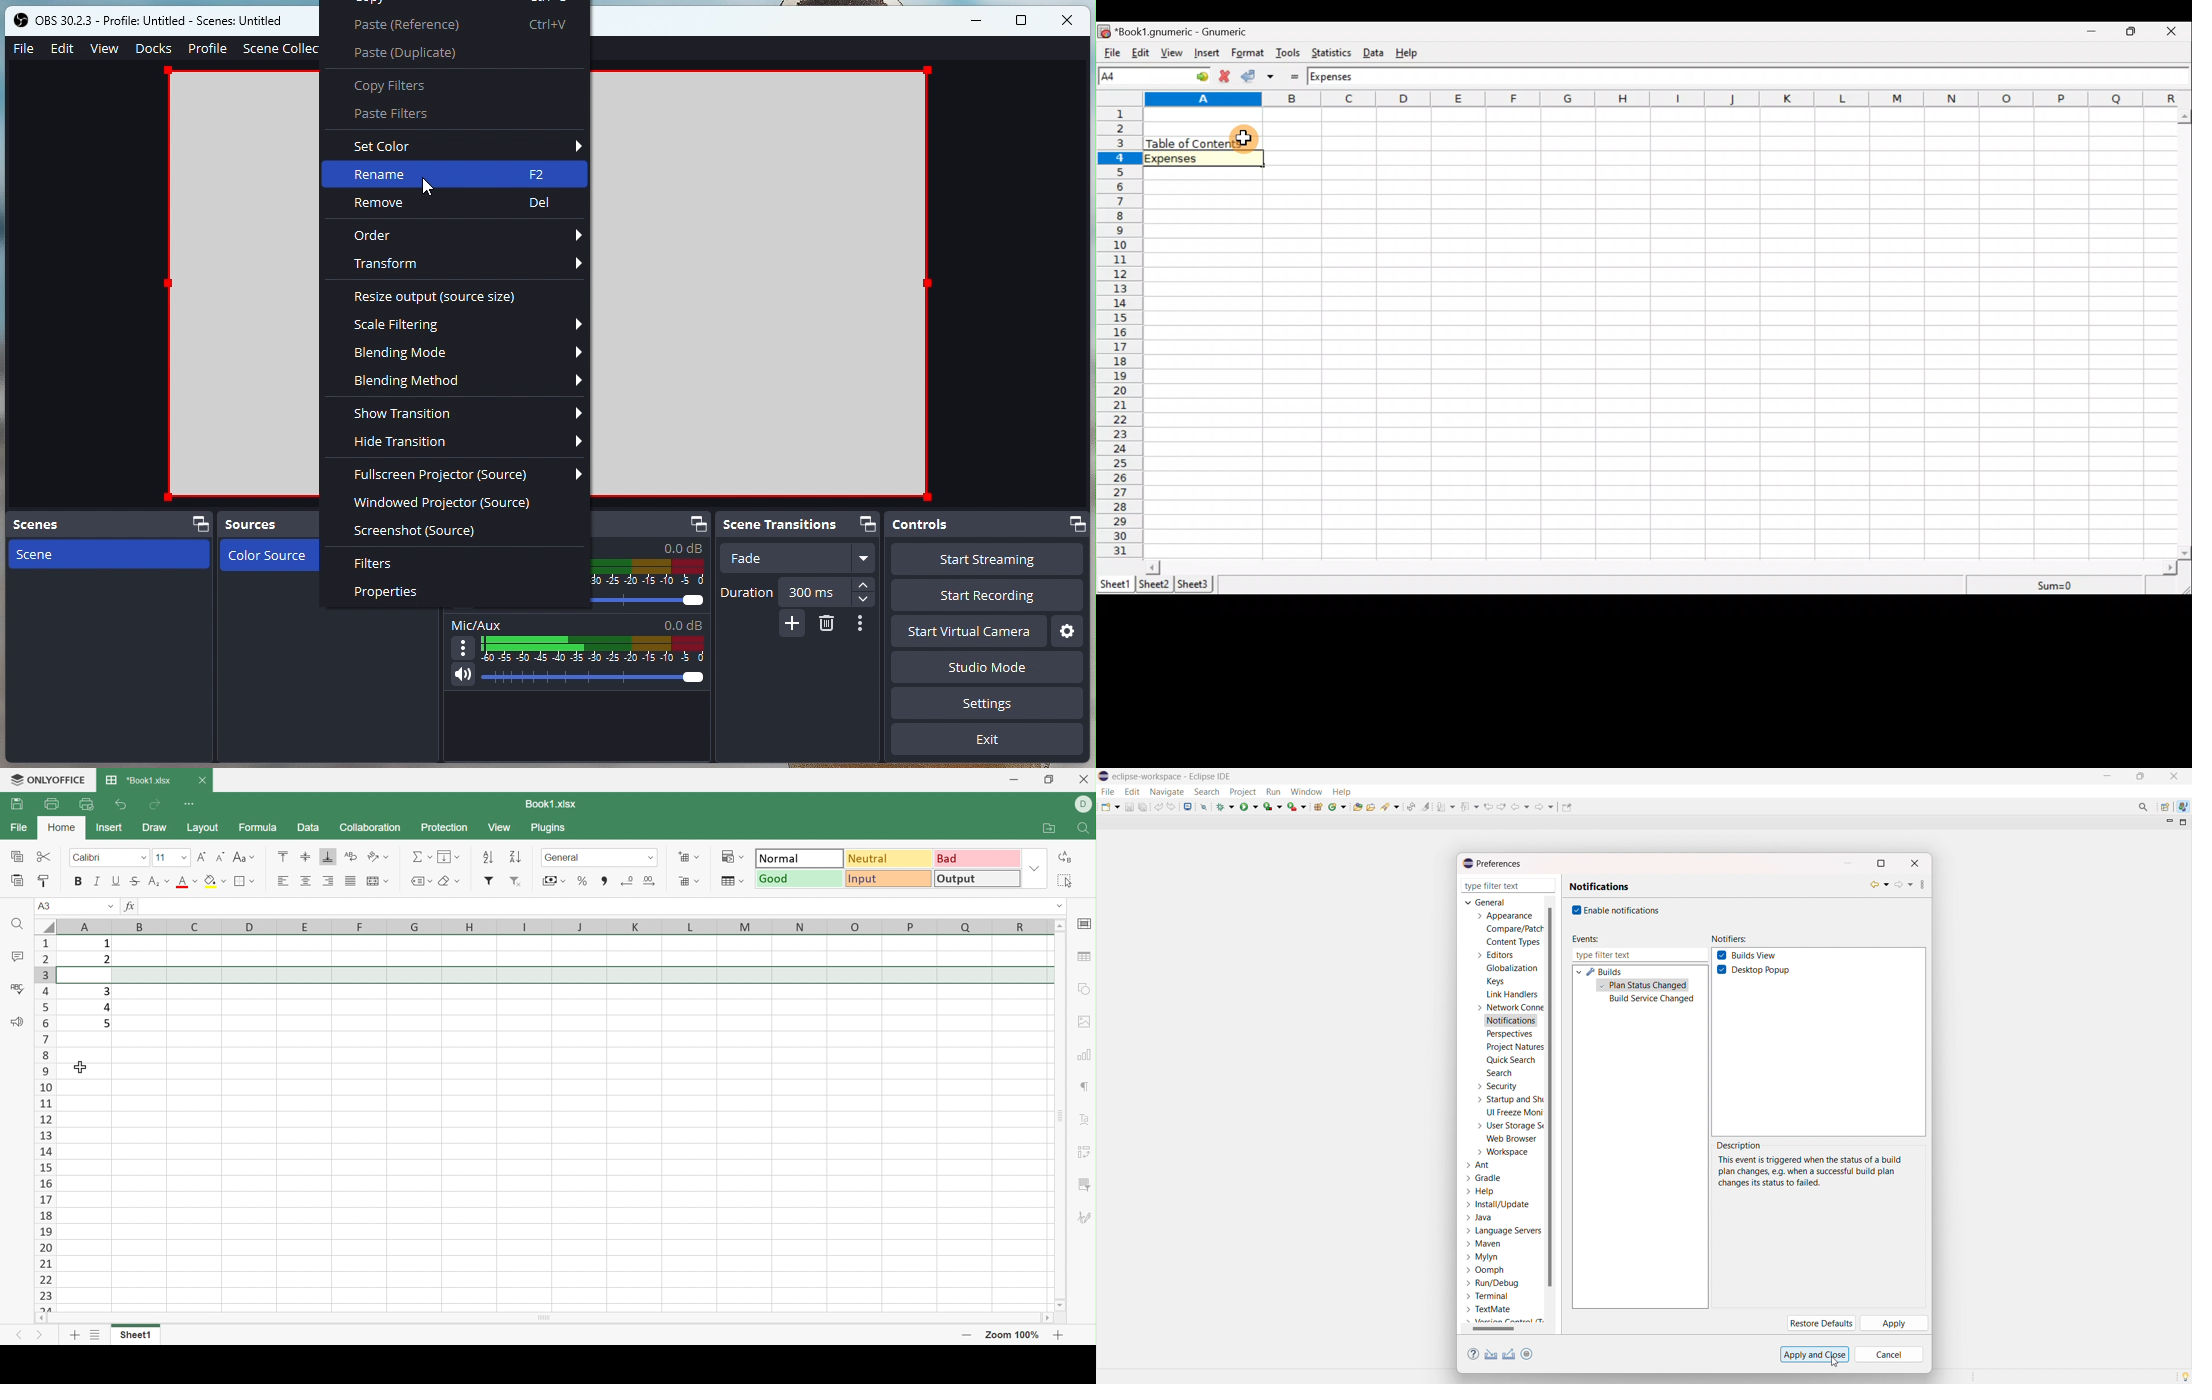  I want to click on file, so click(1107, 791).